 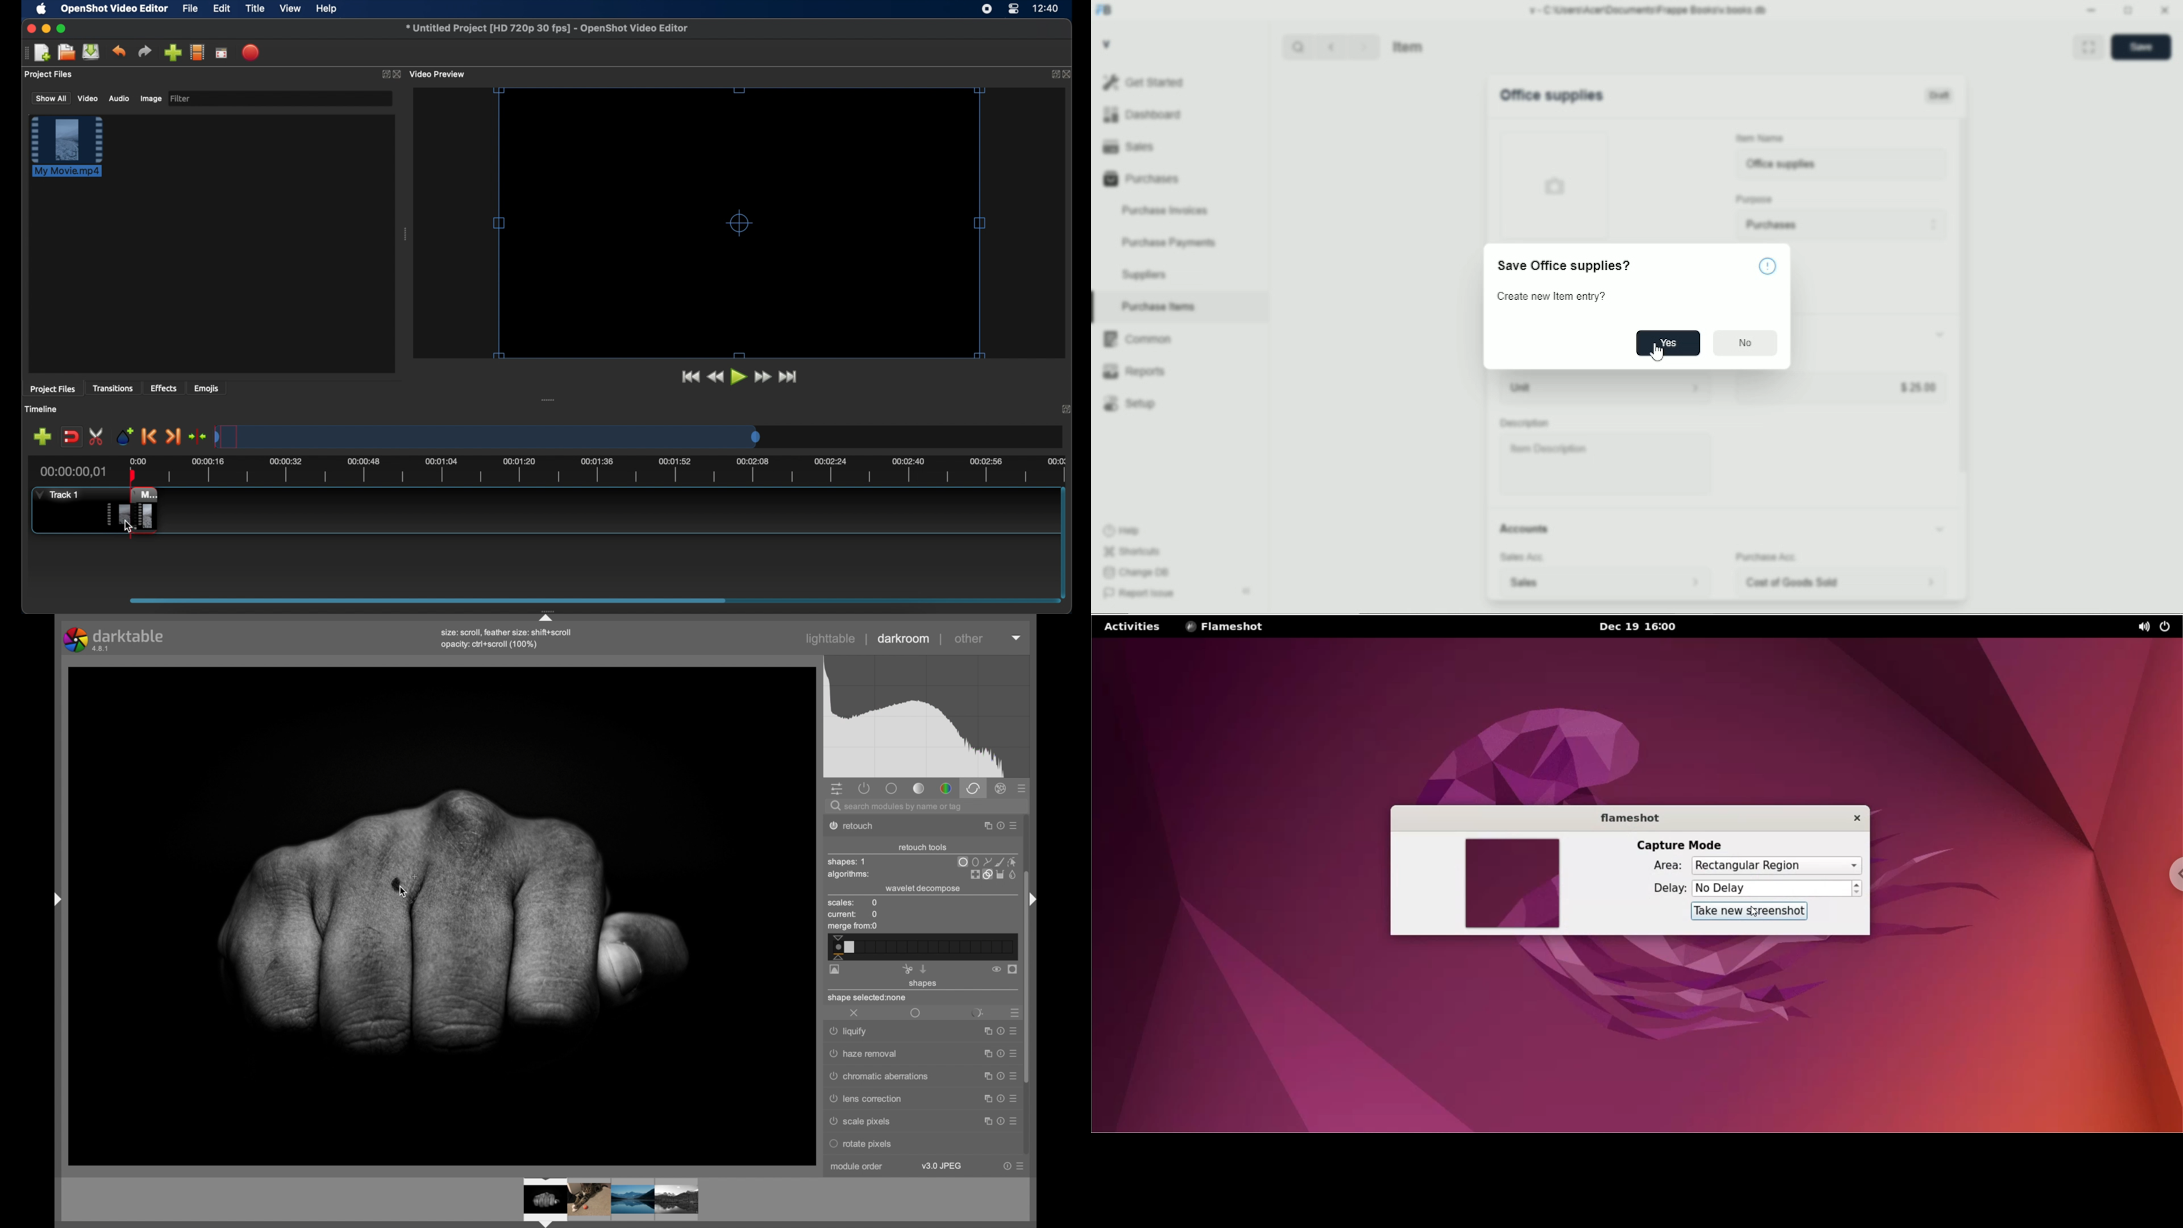 I want to click on wavelet decompose, so click(x=924, y=888).